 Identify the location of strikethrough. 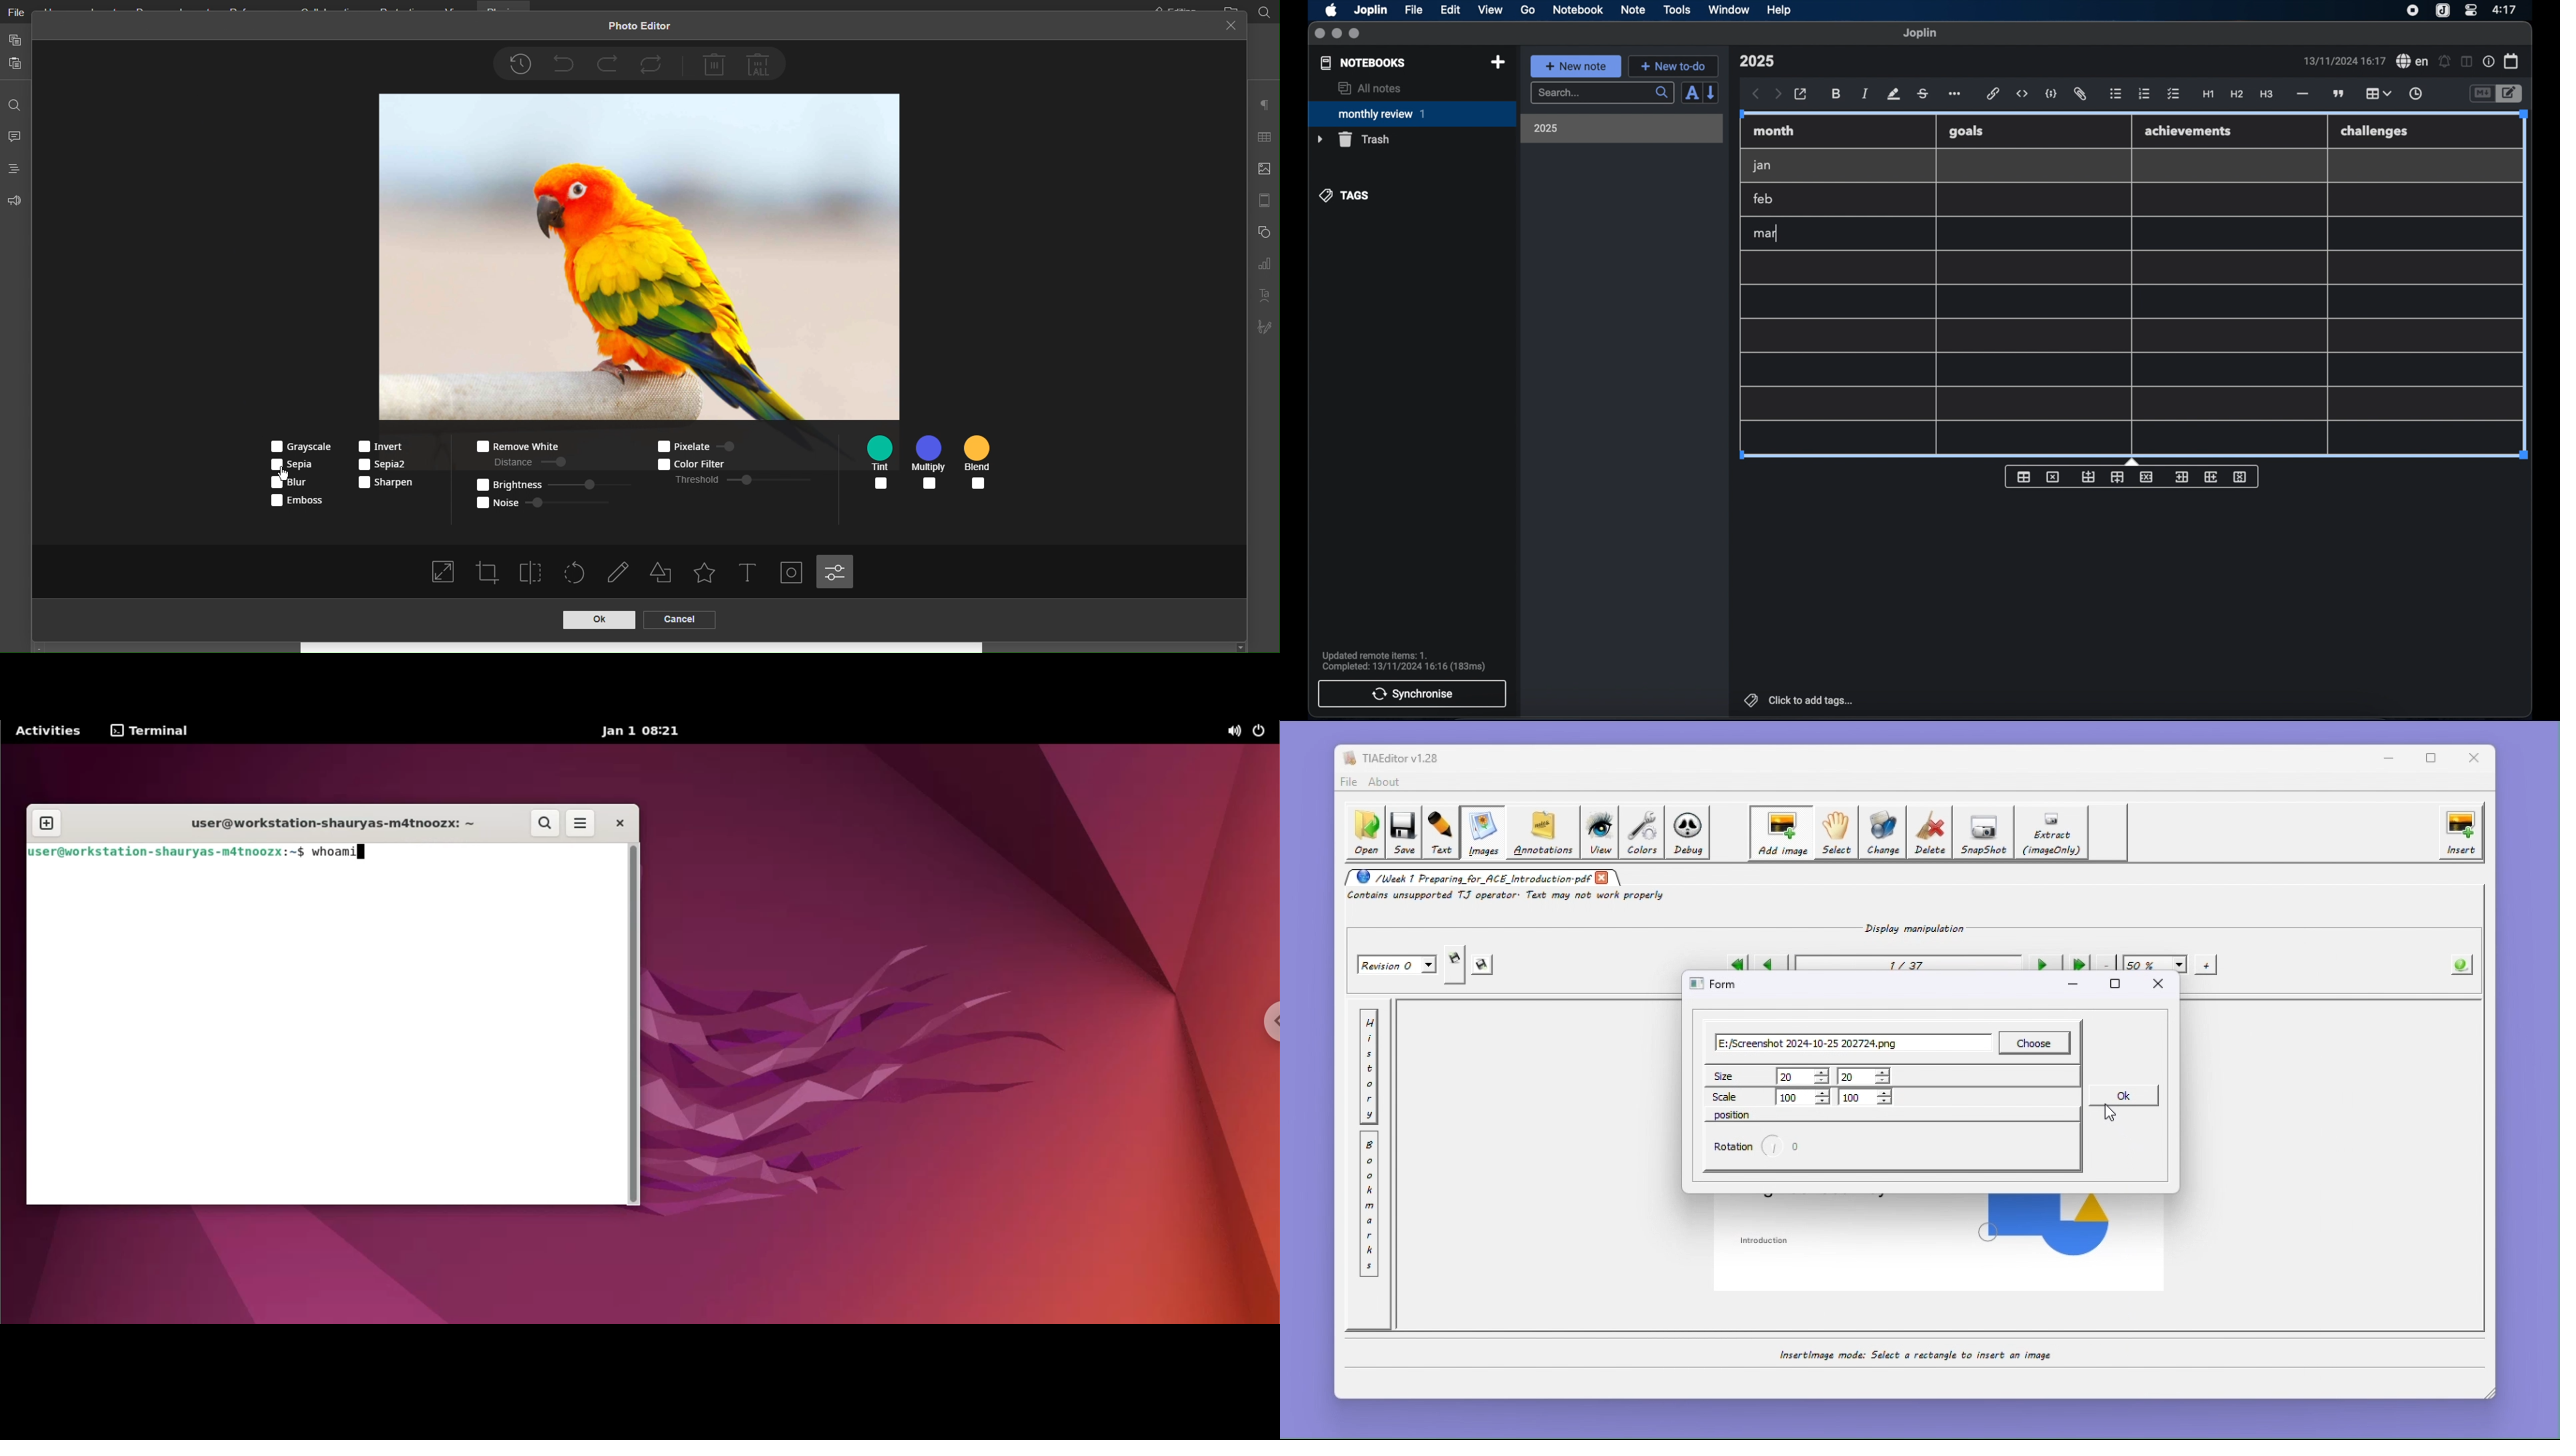
(1922, 94).